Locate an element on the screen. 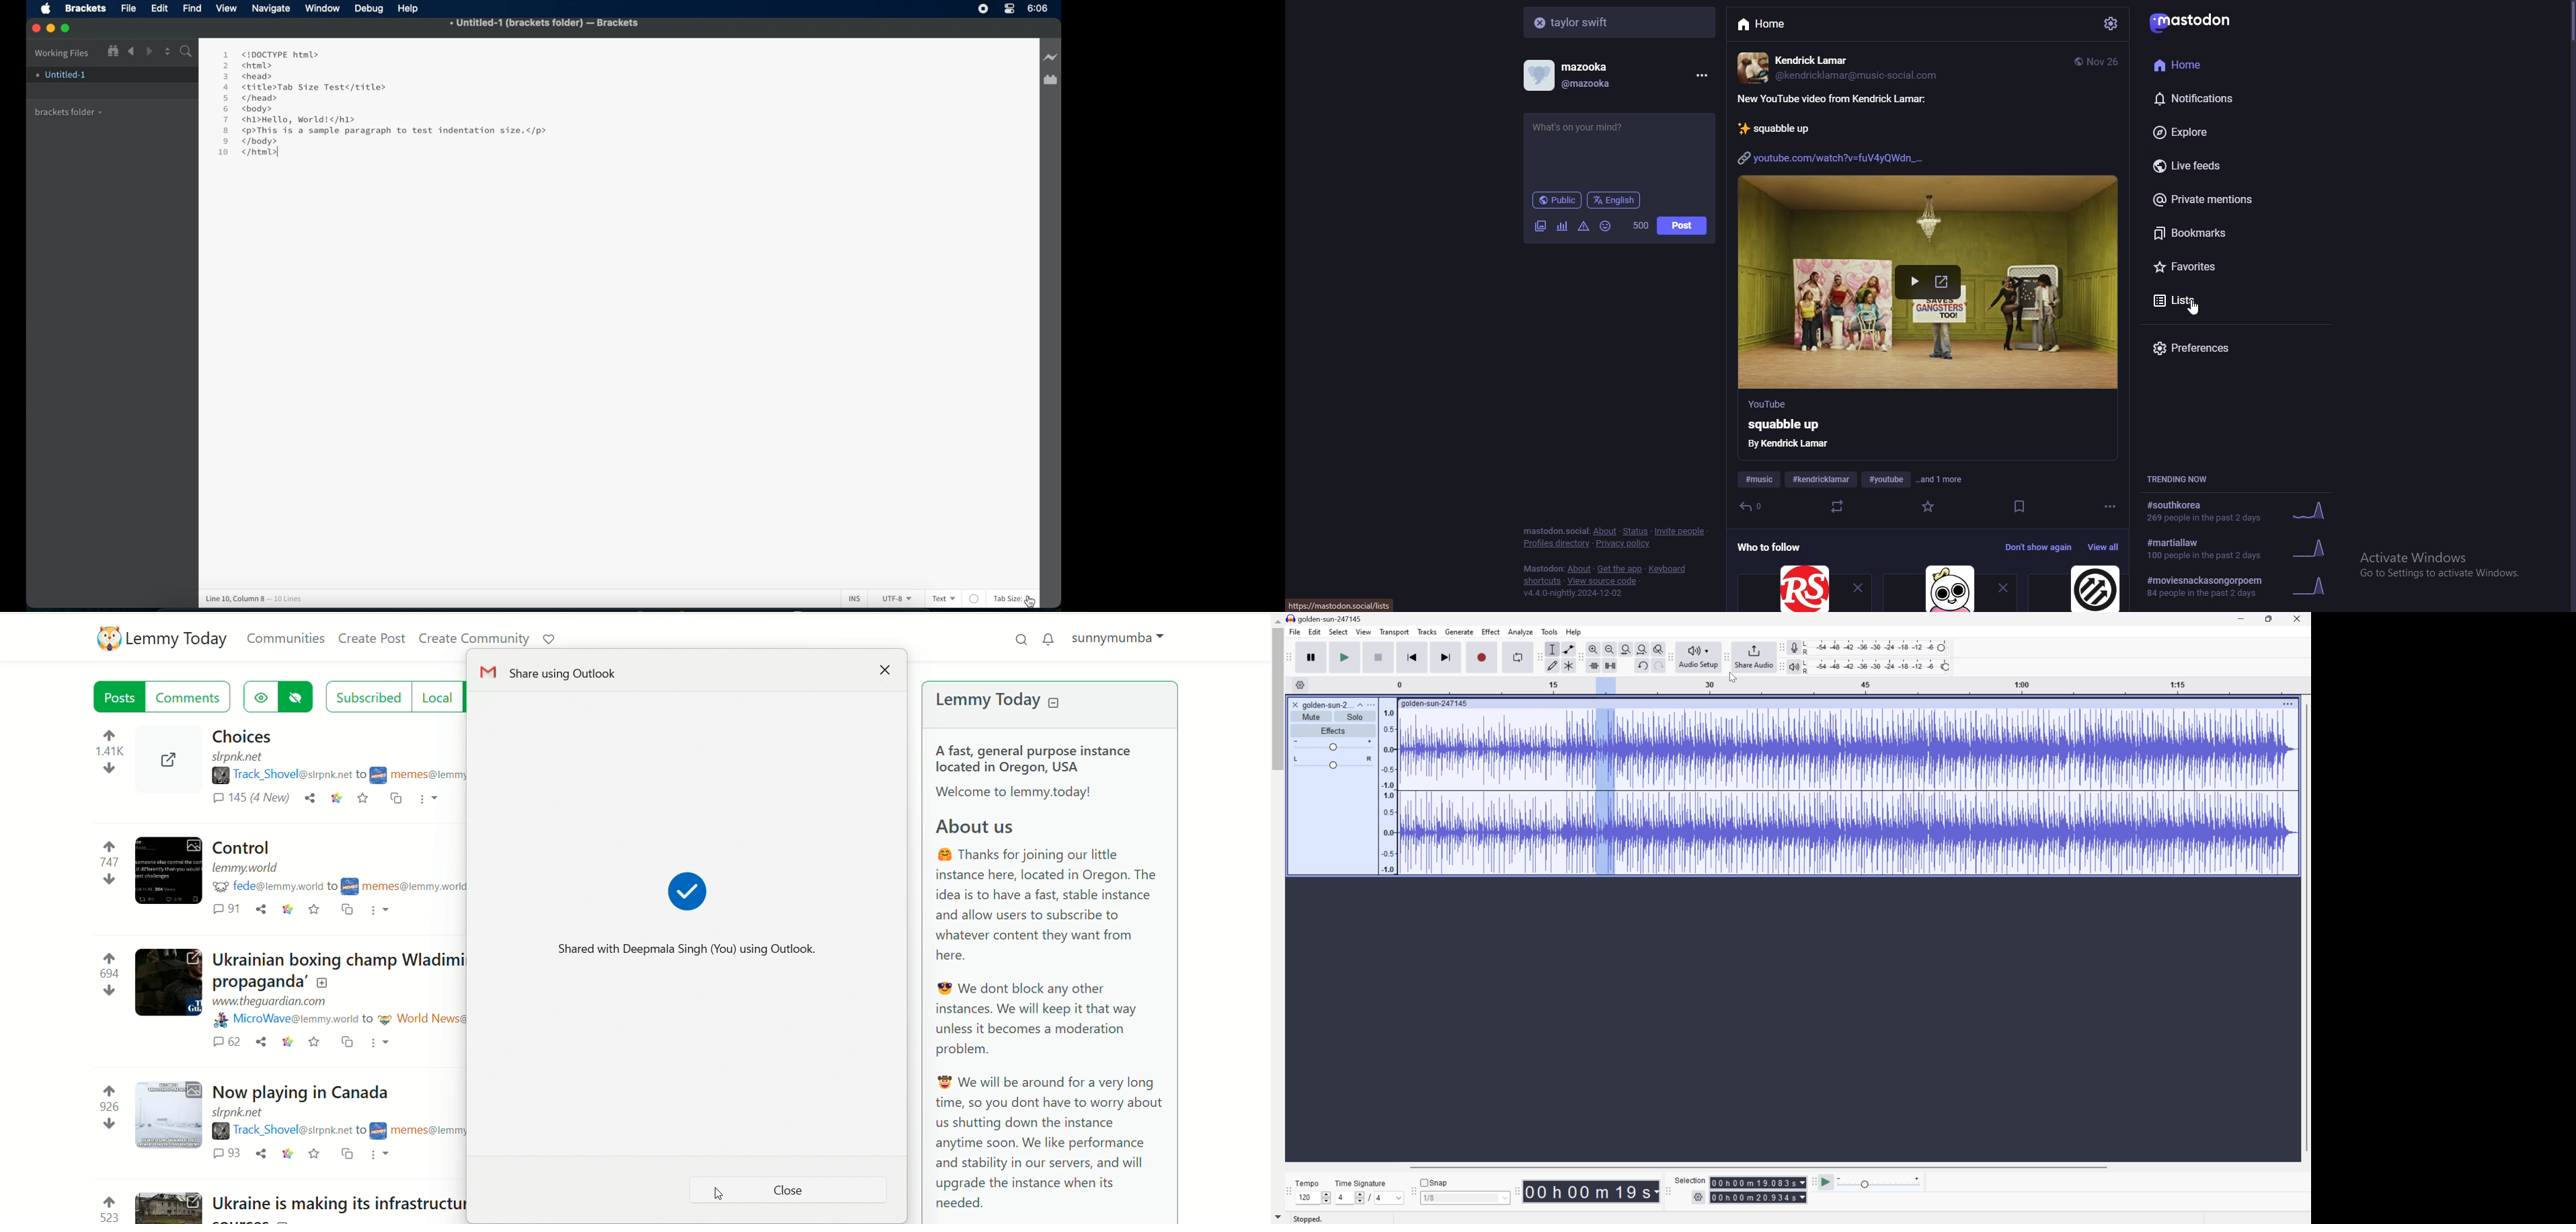  View is located at coordinates (228, 9).